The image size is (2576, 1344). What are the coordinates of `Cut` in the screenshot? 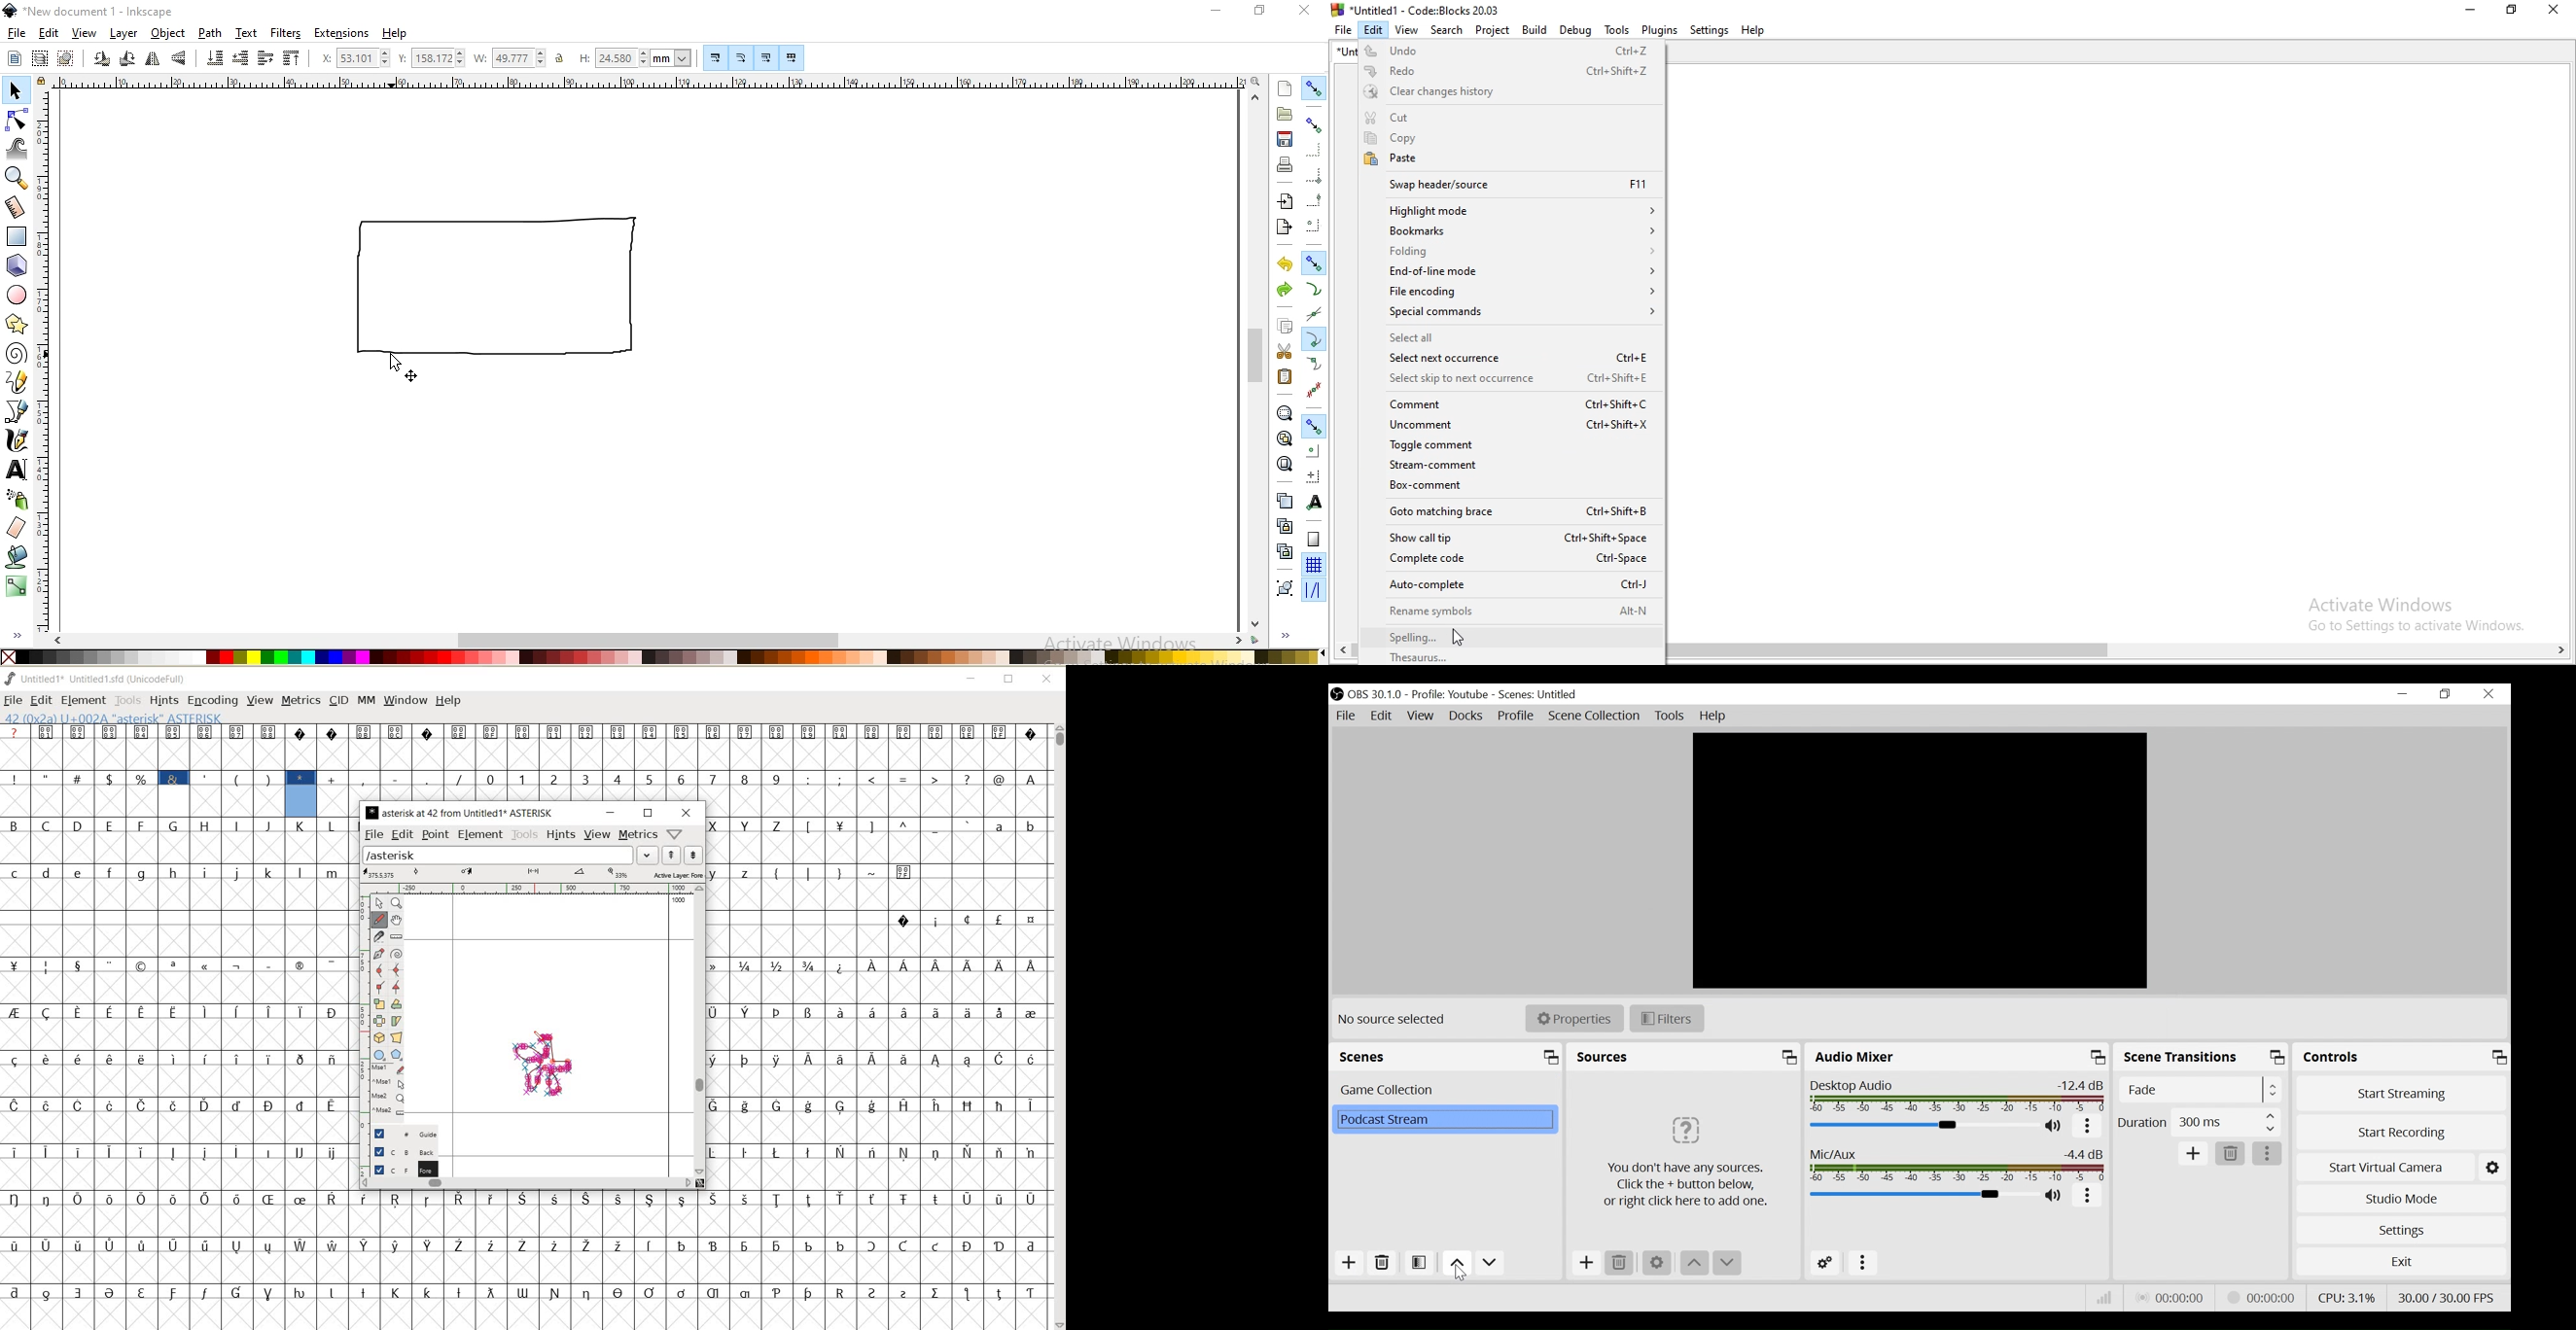 It's located at (1510, 117).